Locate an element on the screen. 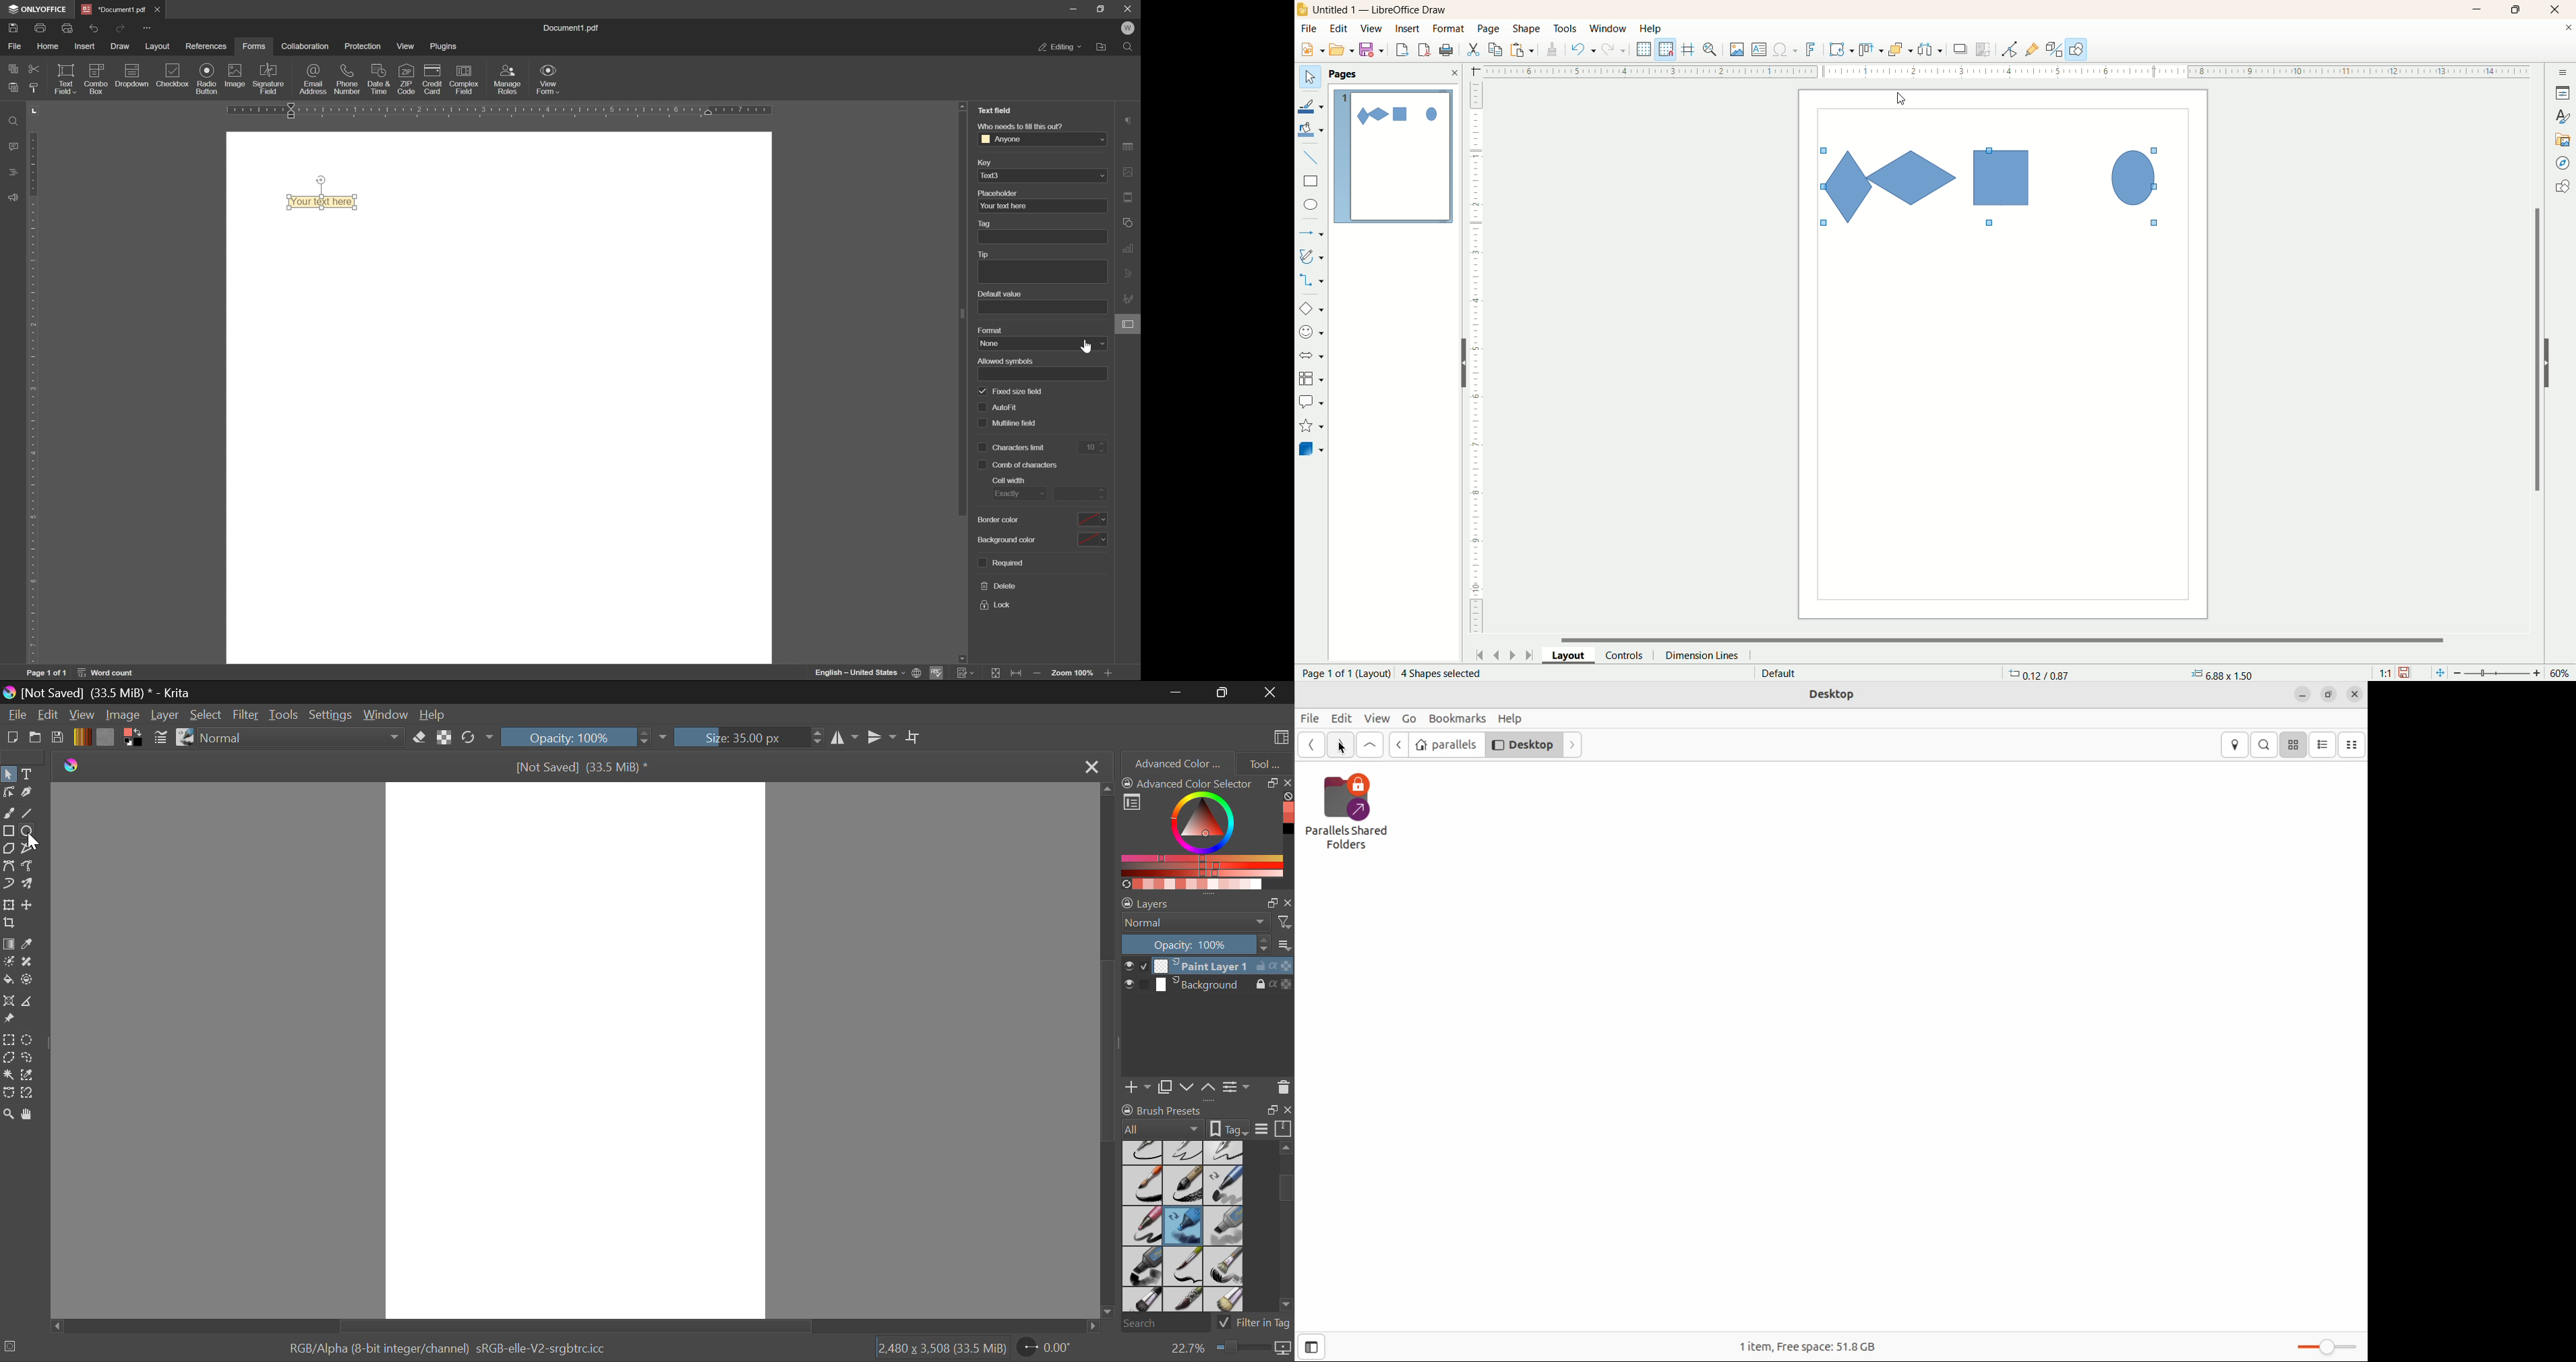 Image resolution: width=2576 pixels, height=1372 pixels. properties is located at coordinates (2563, 93).